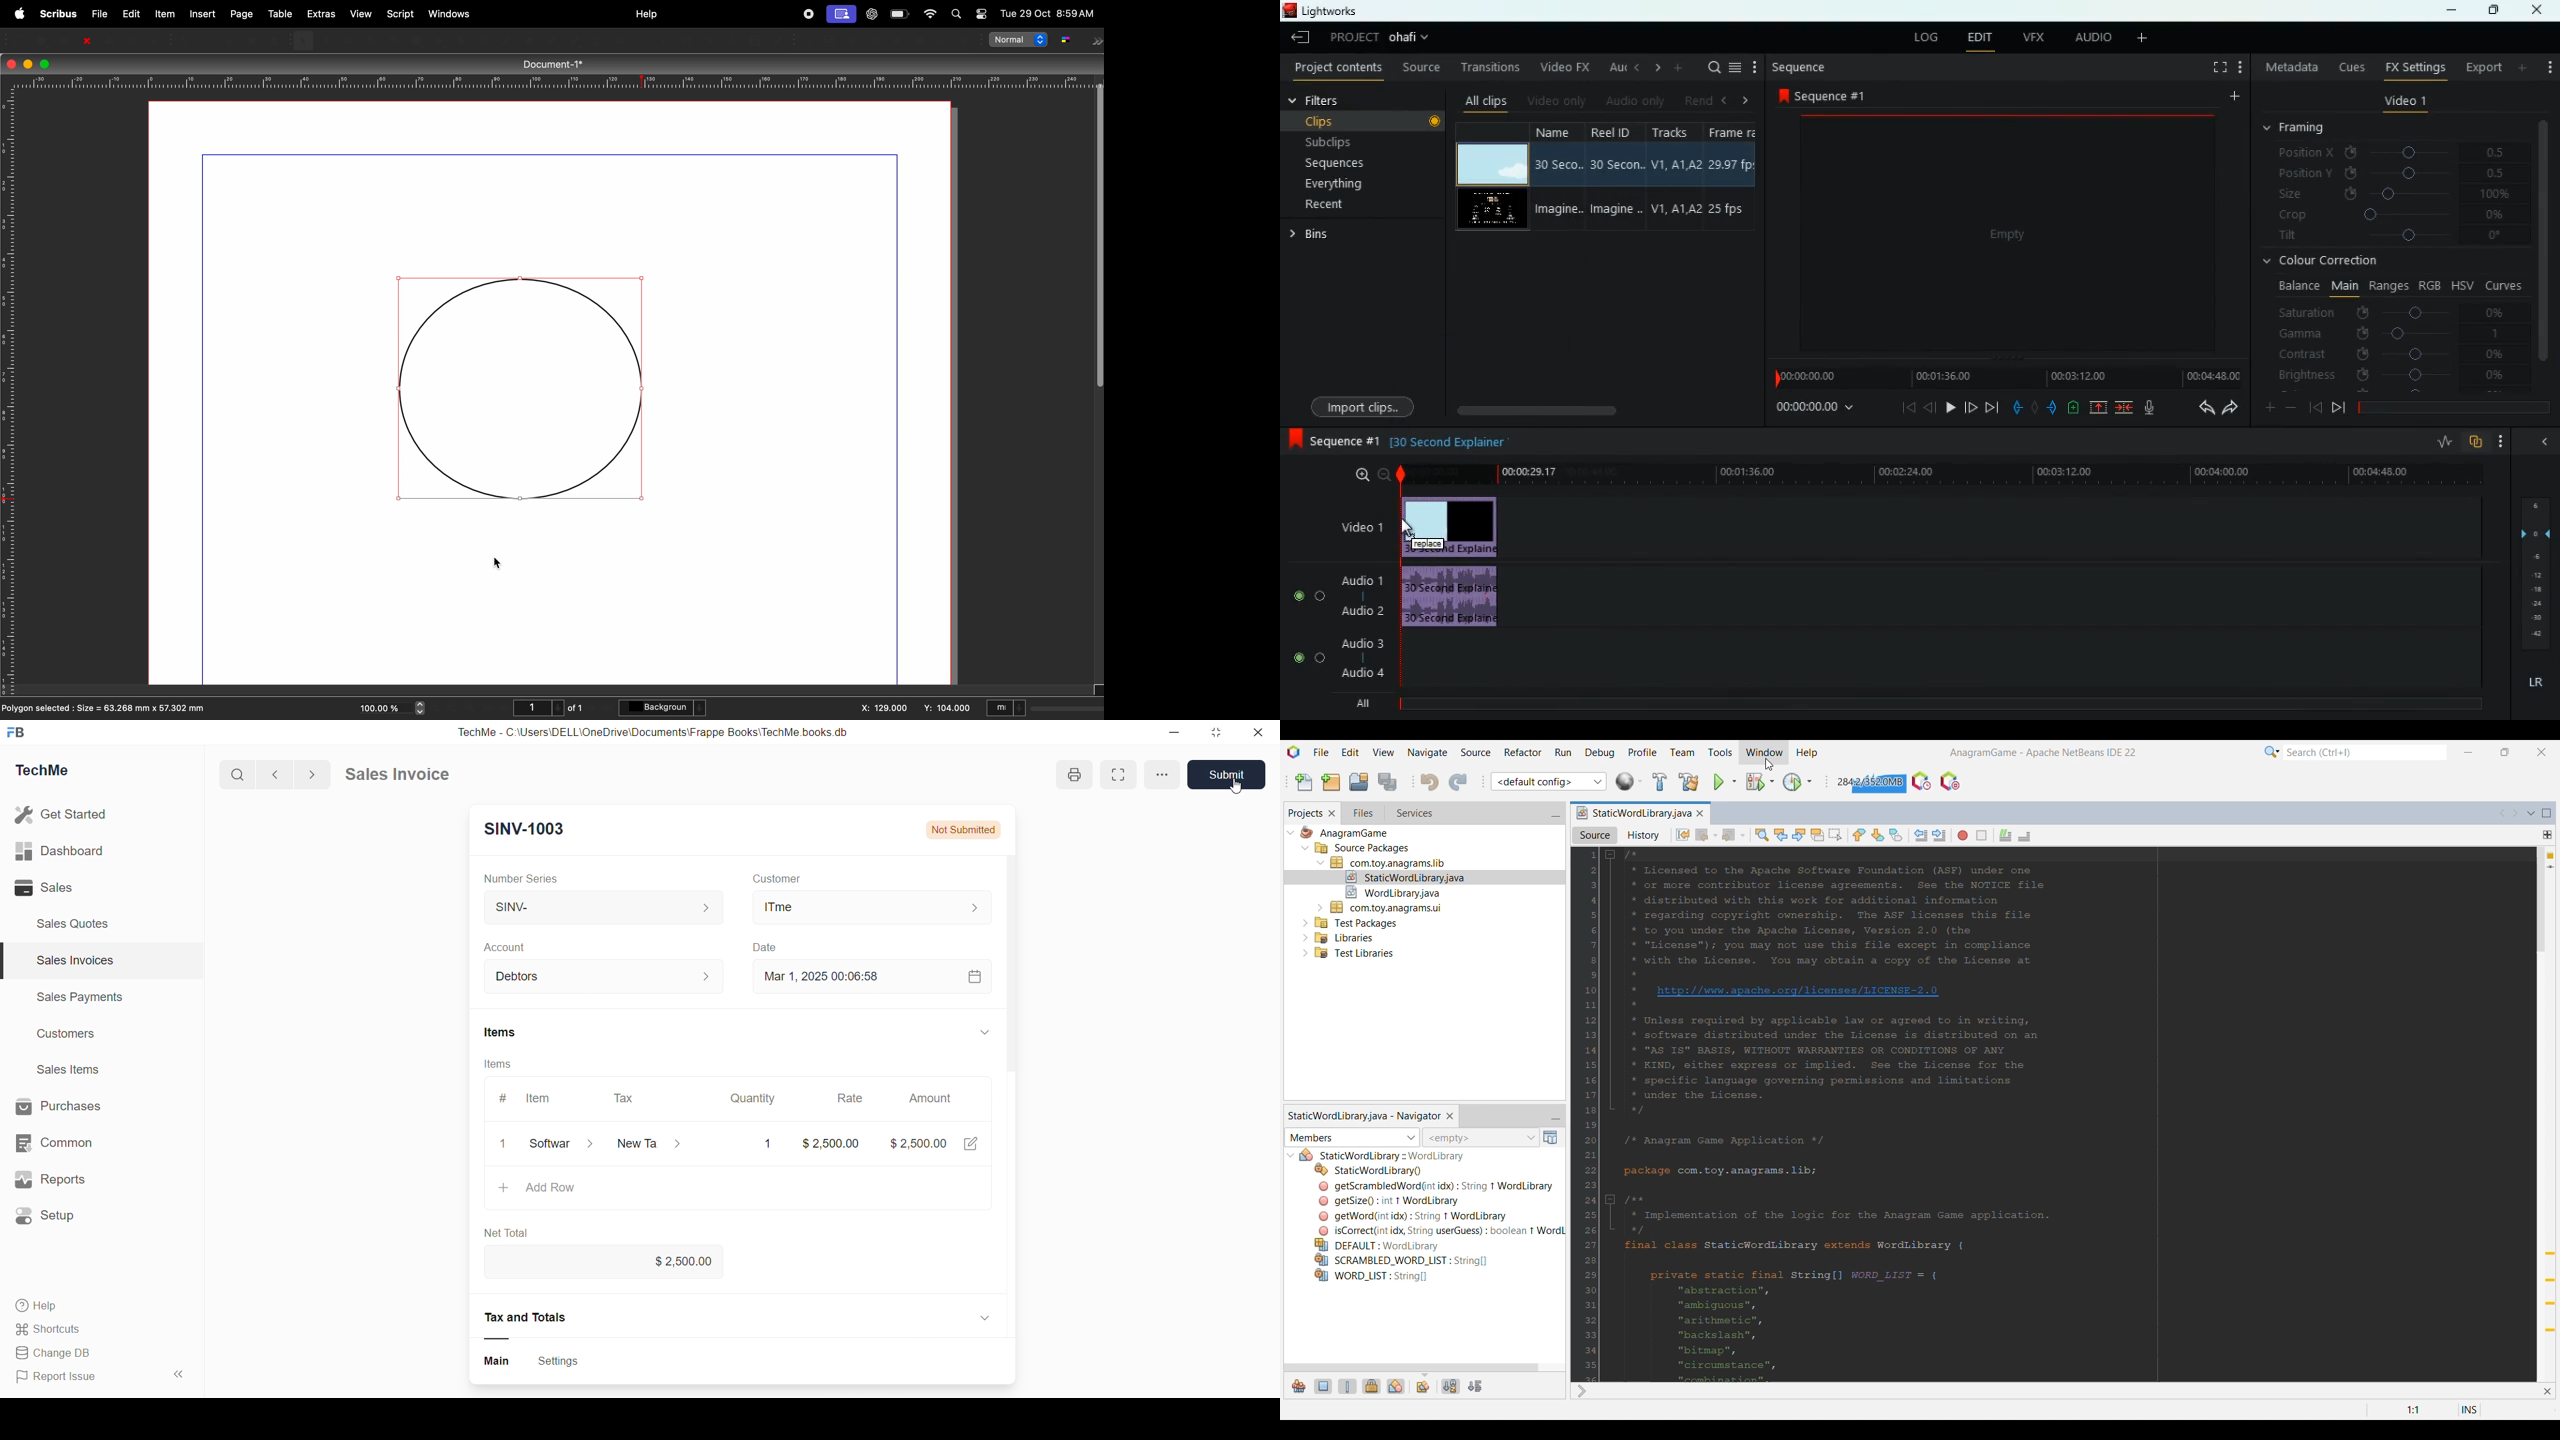  Describe the element at coordinates (2087, 37) in the screenshot. I see `audio` at that location.